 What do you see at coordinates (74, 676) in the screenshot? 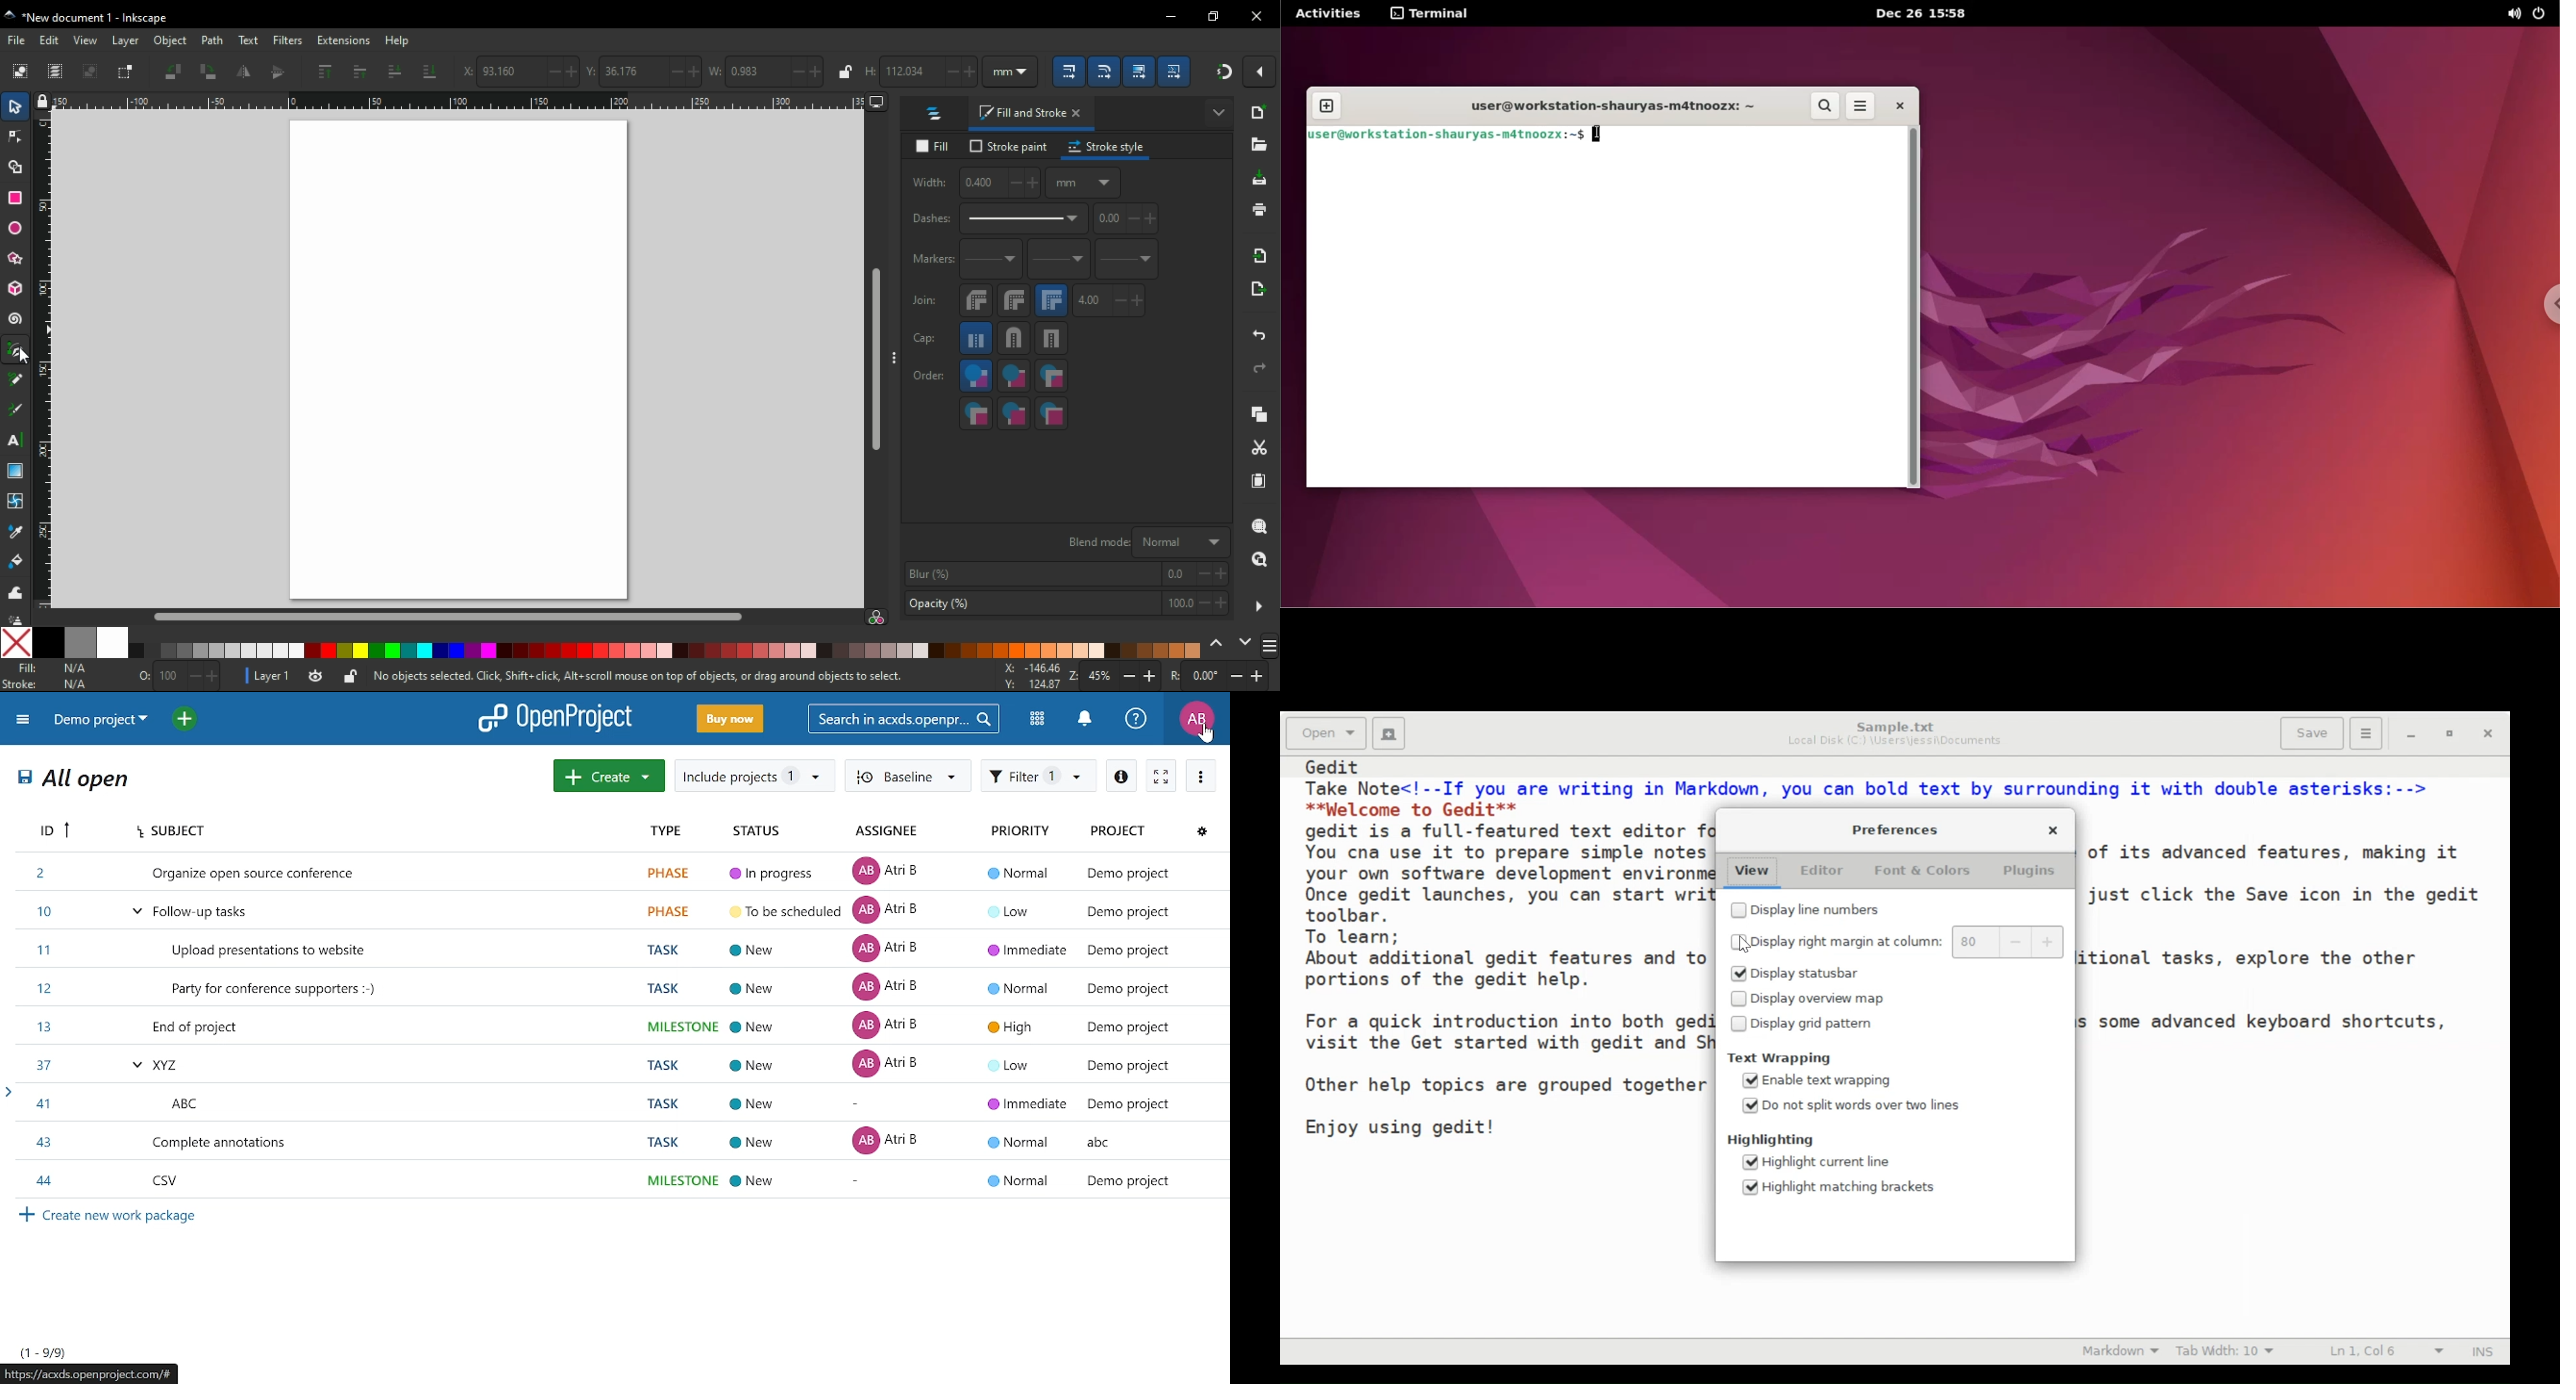
I see `NA` at bounding box center [74, 676].